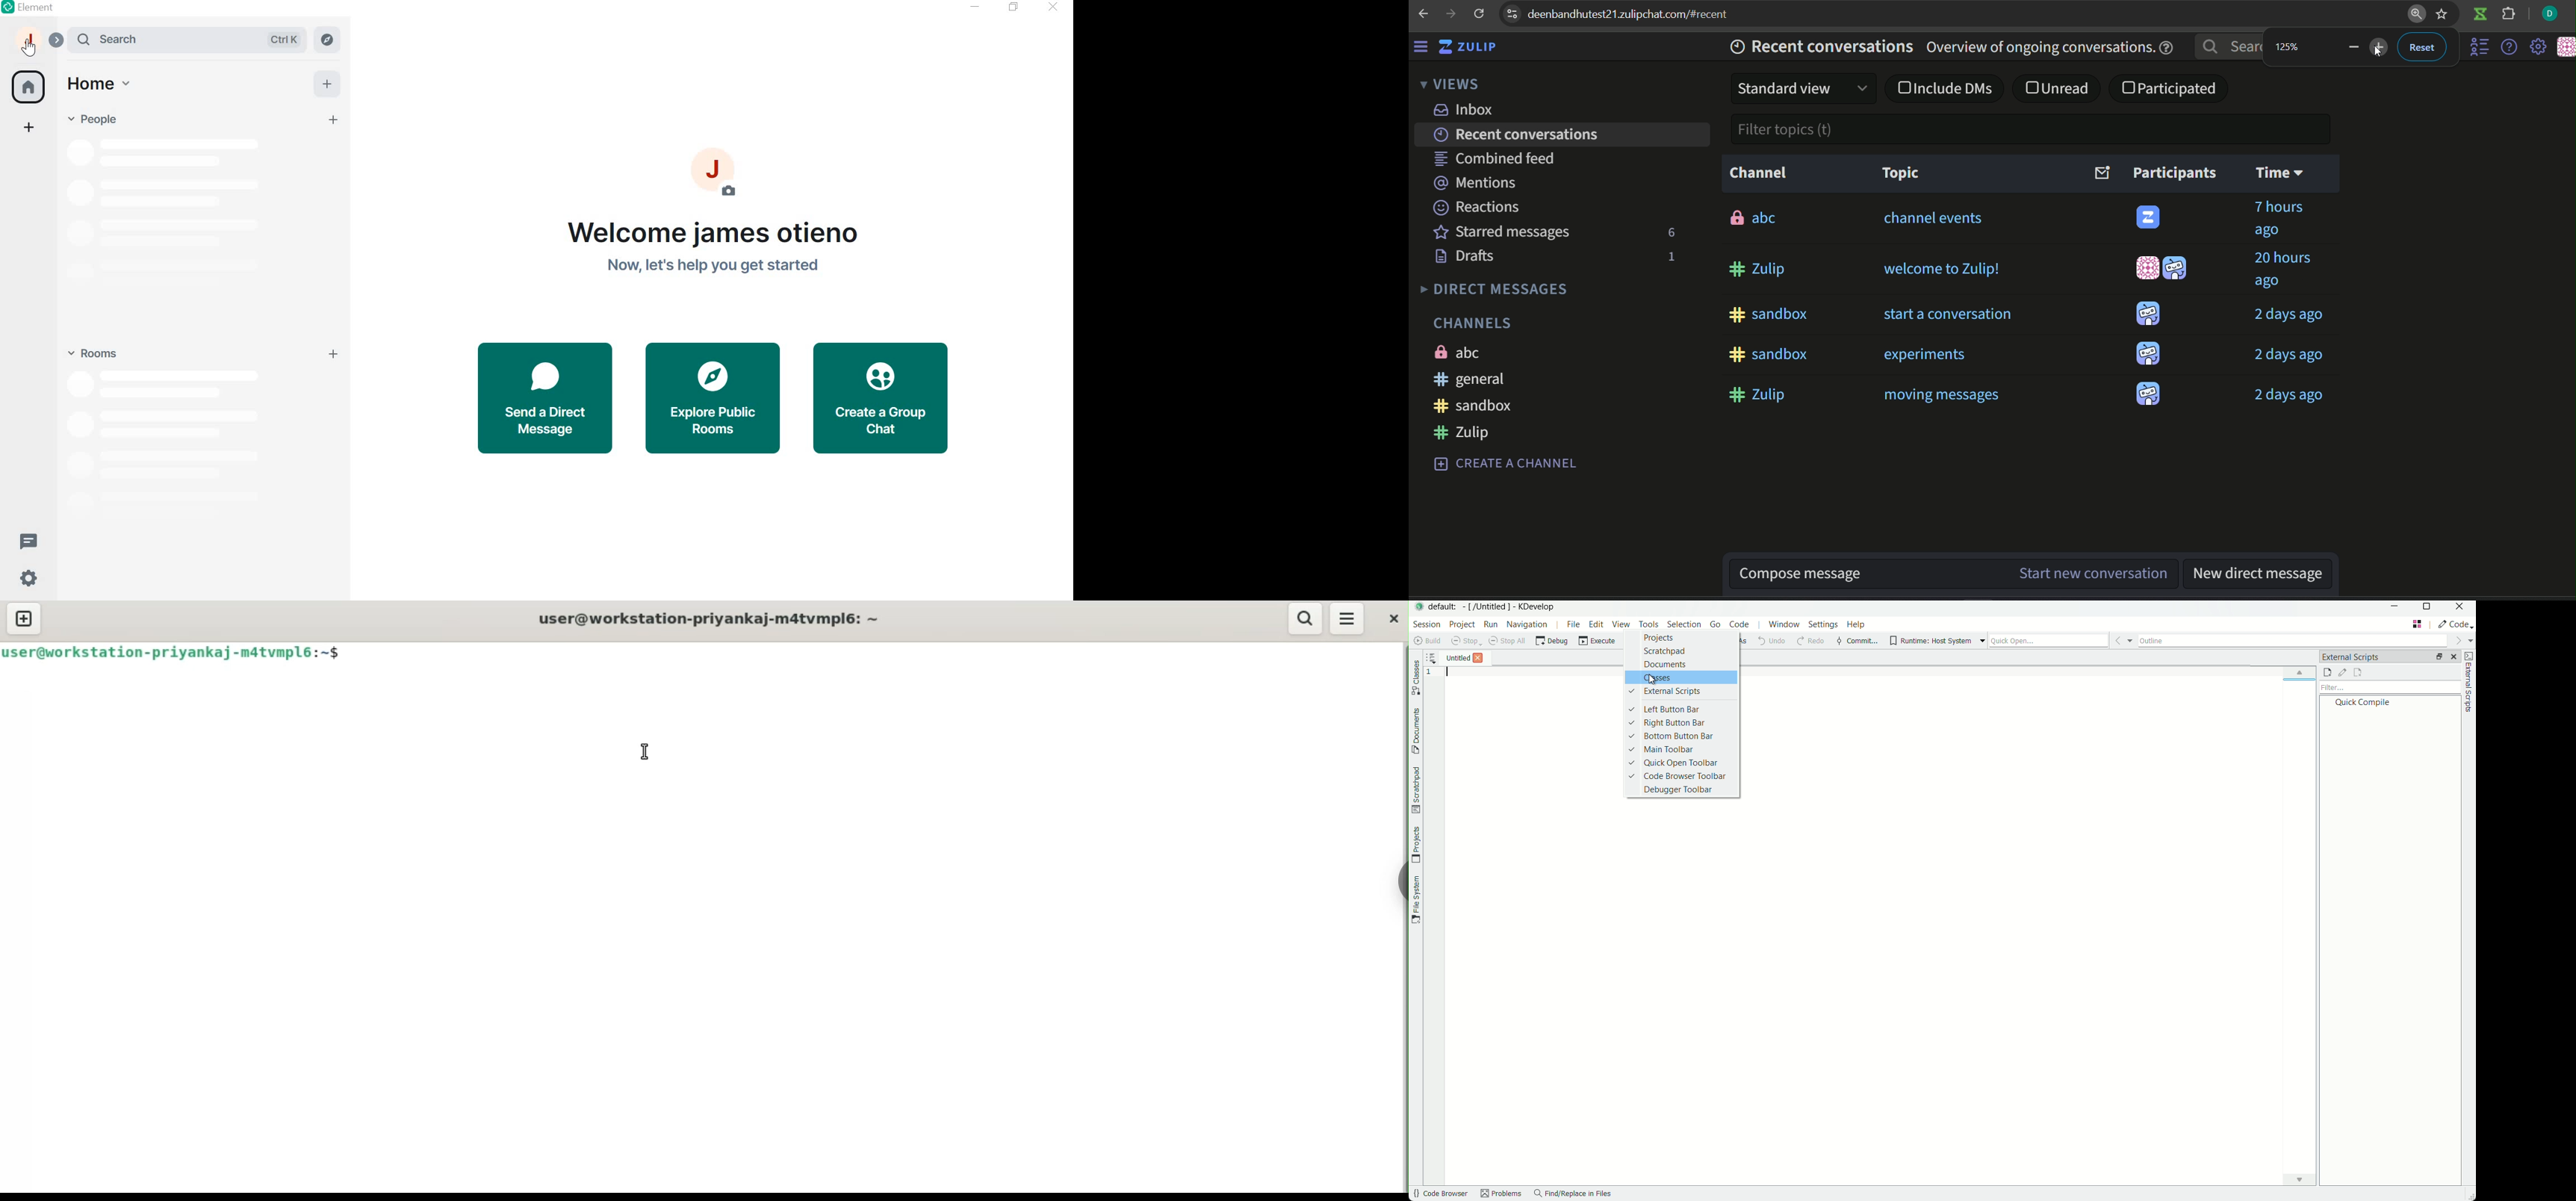 The width and height of the screenshot is (2576, 1204). I want to click on moving messages, so click(1942, 394).